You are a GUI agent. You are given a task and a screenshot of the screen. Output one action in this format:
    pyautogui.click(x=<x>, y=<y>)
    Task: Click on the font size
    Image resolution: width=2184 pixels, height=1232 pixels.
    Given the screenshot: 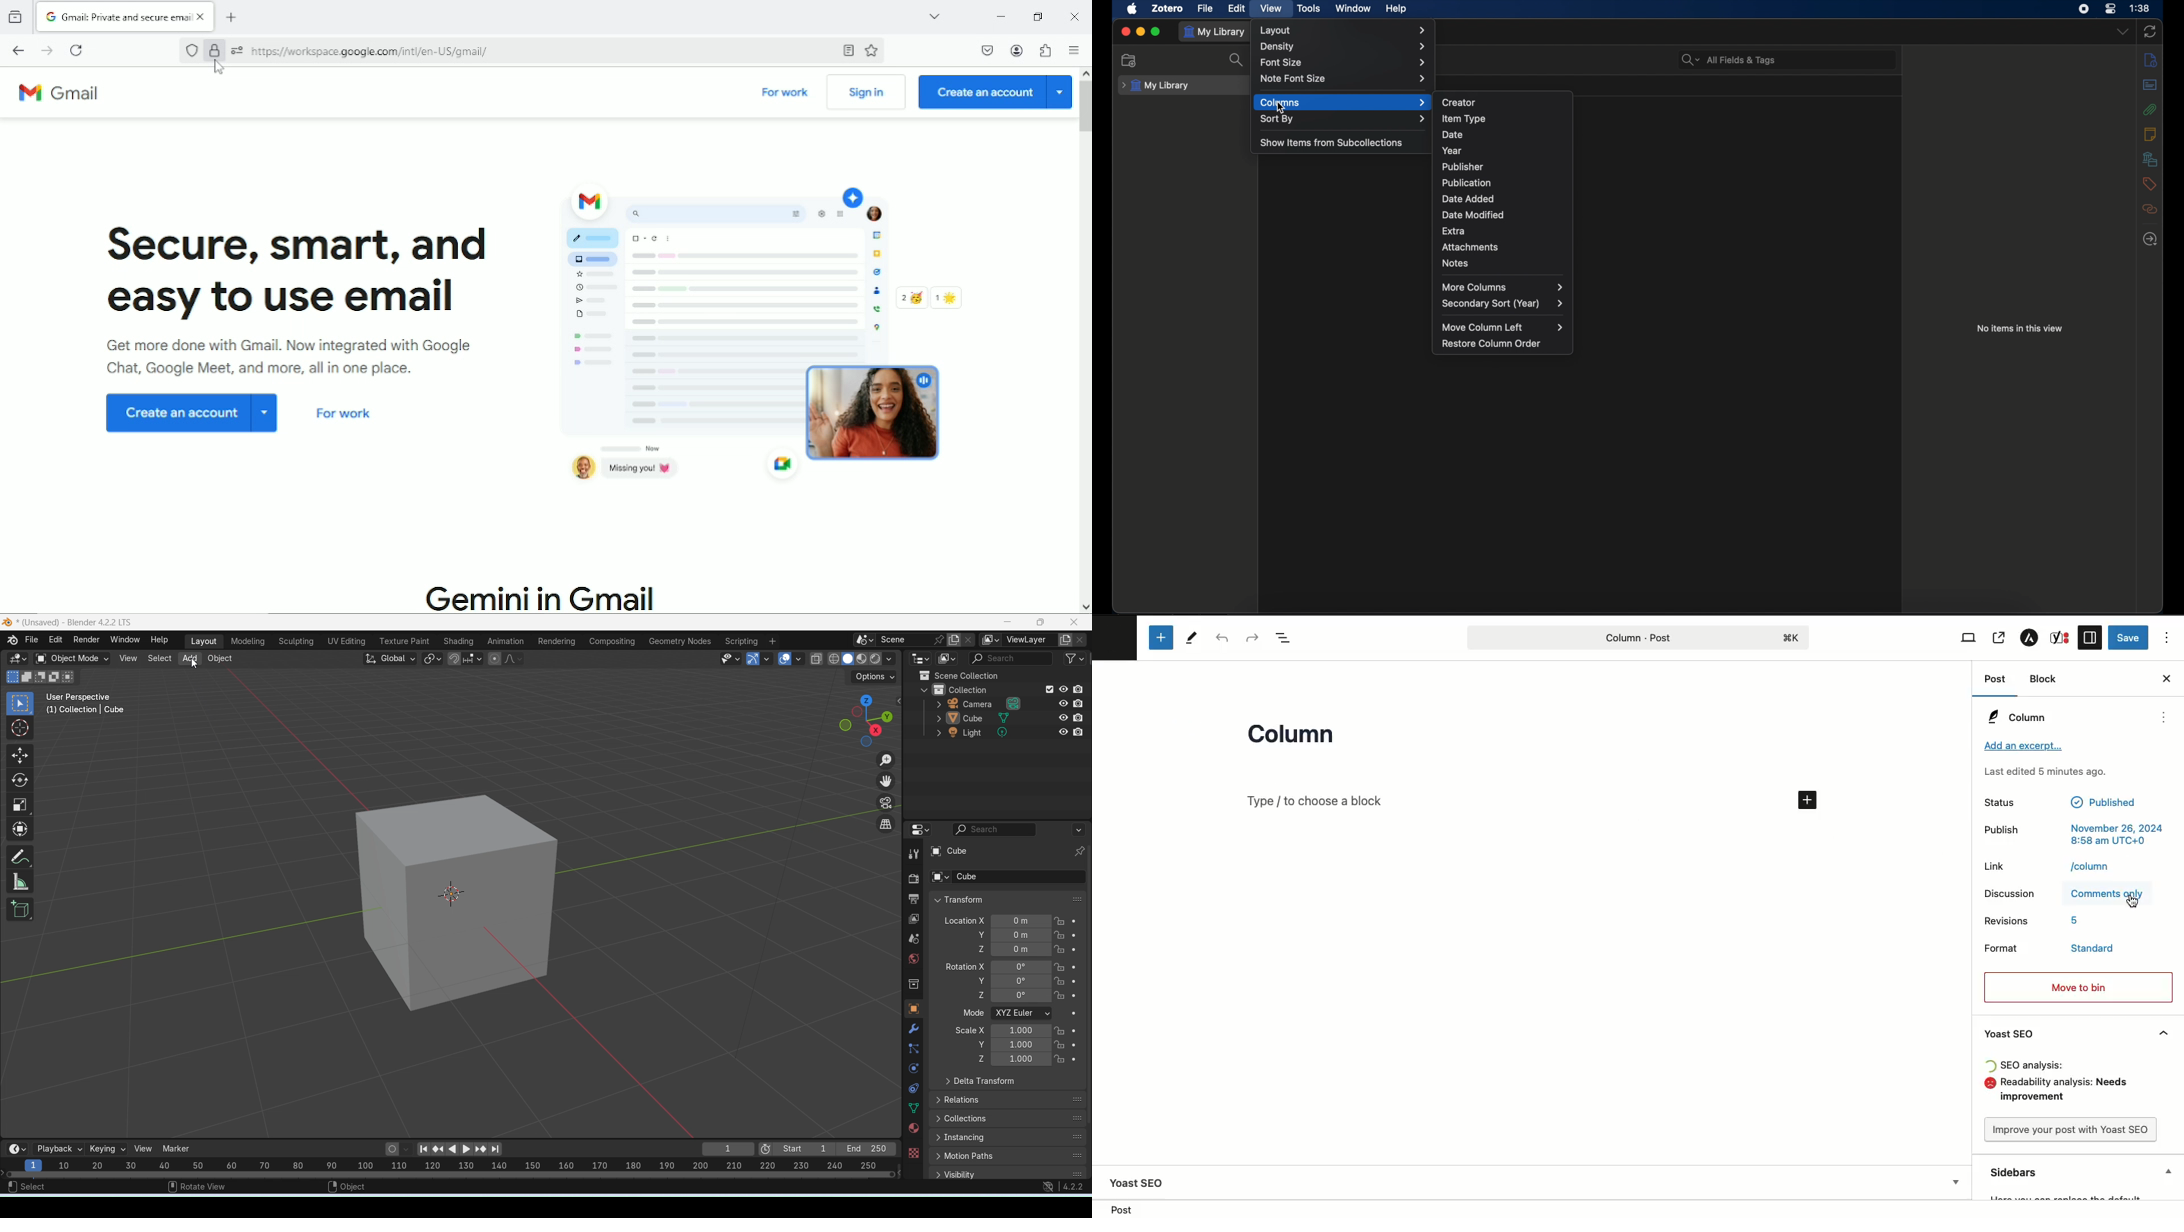 What is the action you would take?
    pyautogui.click(x=1346, y=62)
    